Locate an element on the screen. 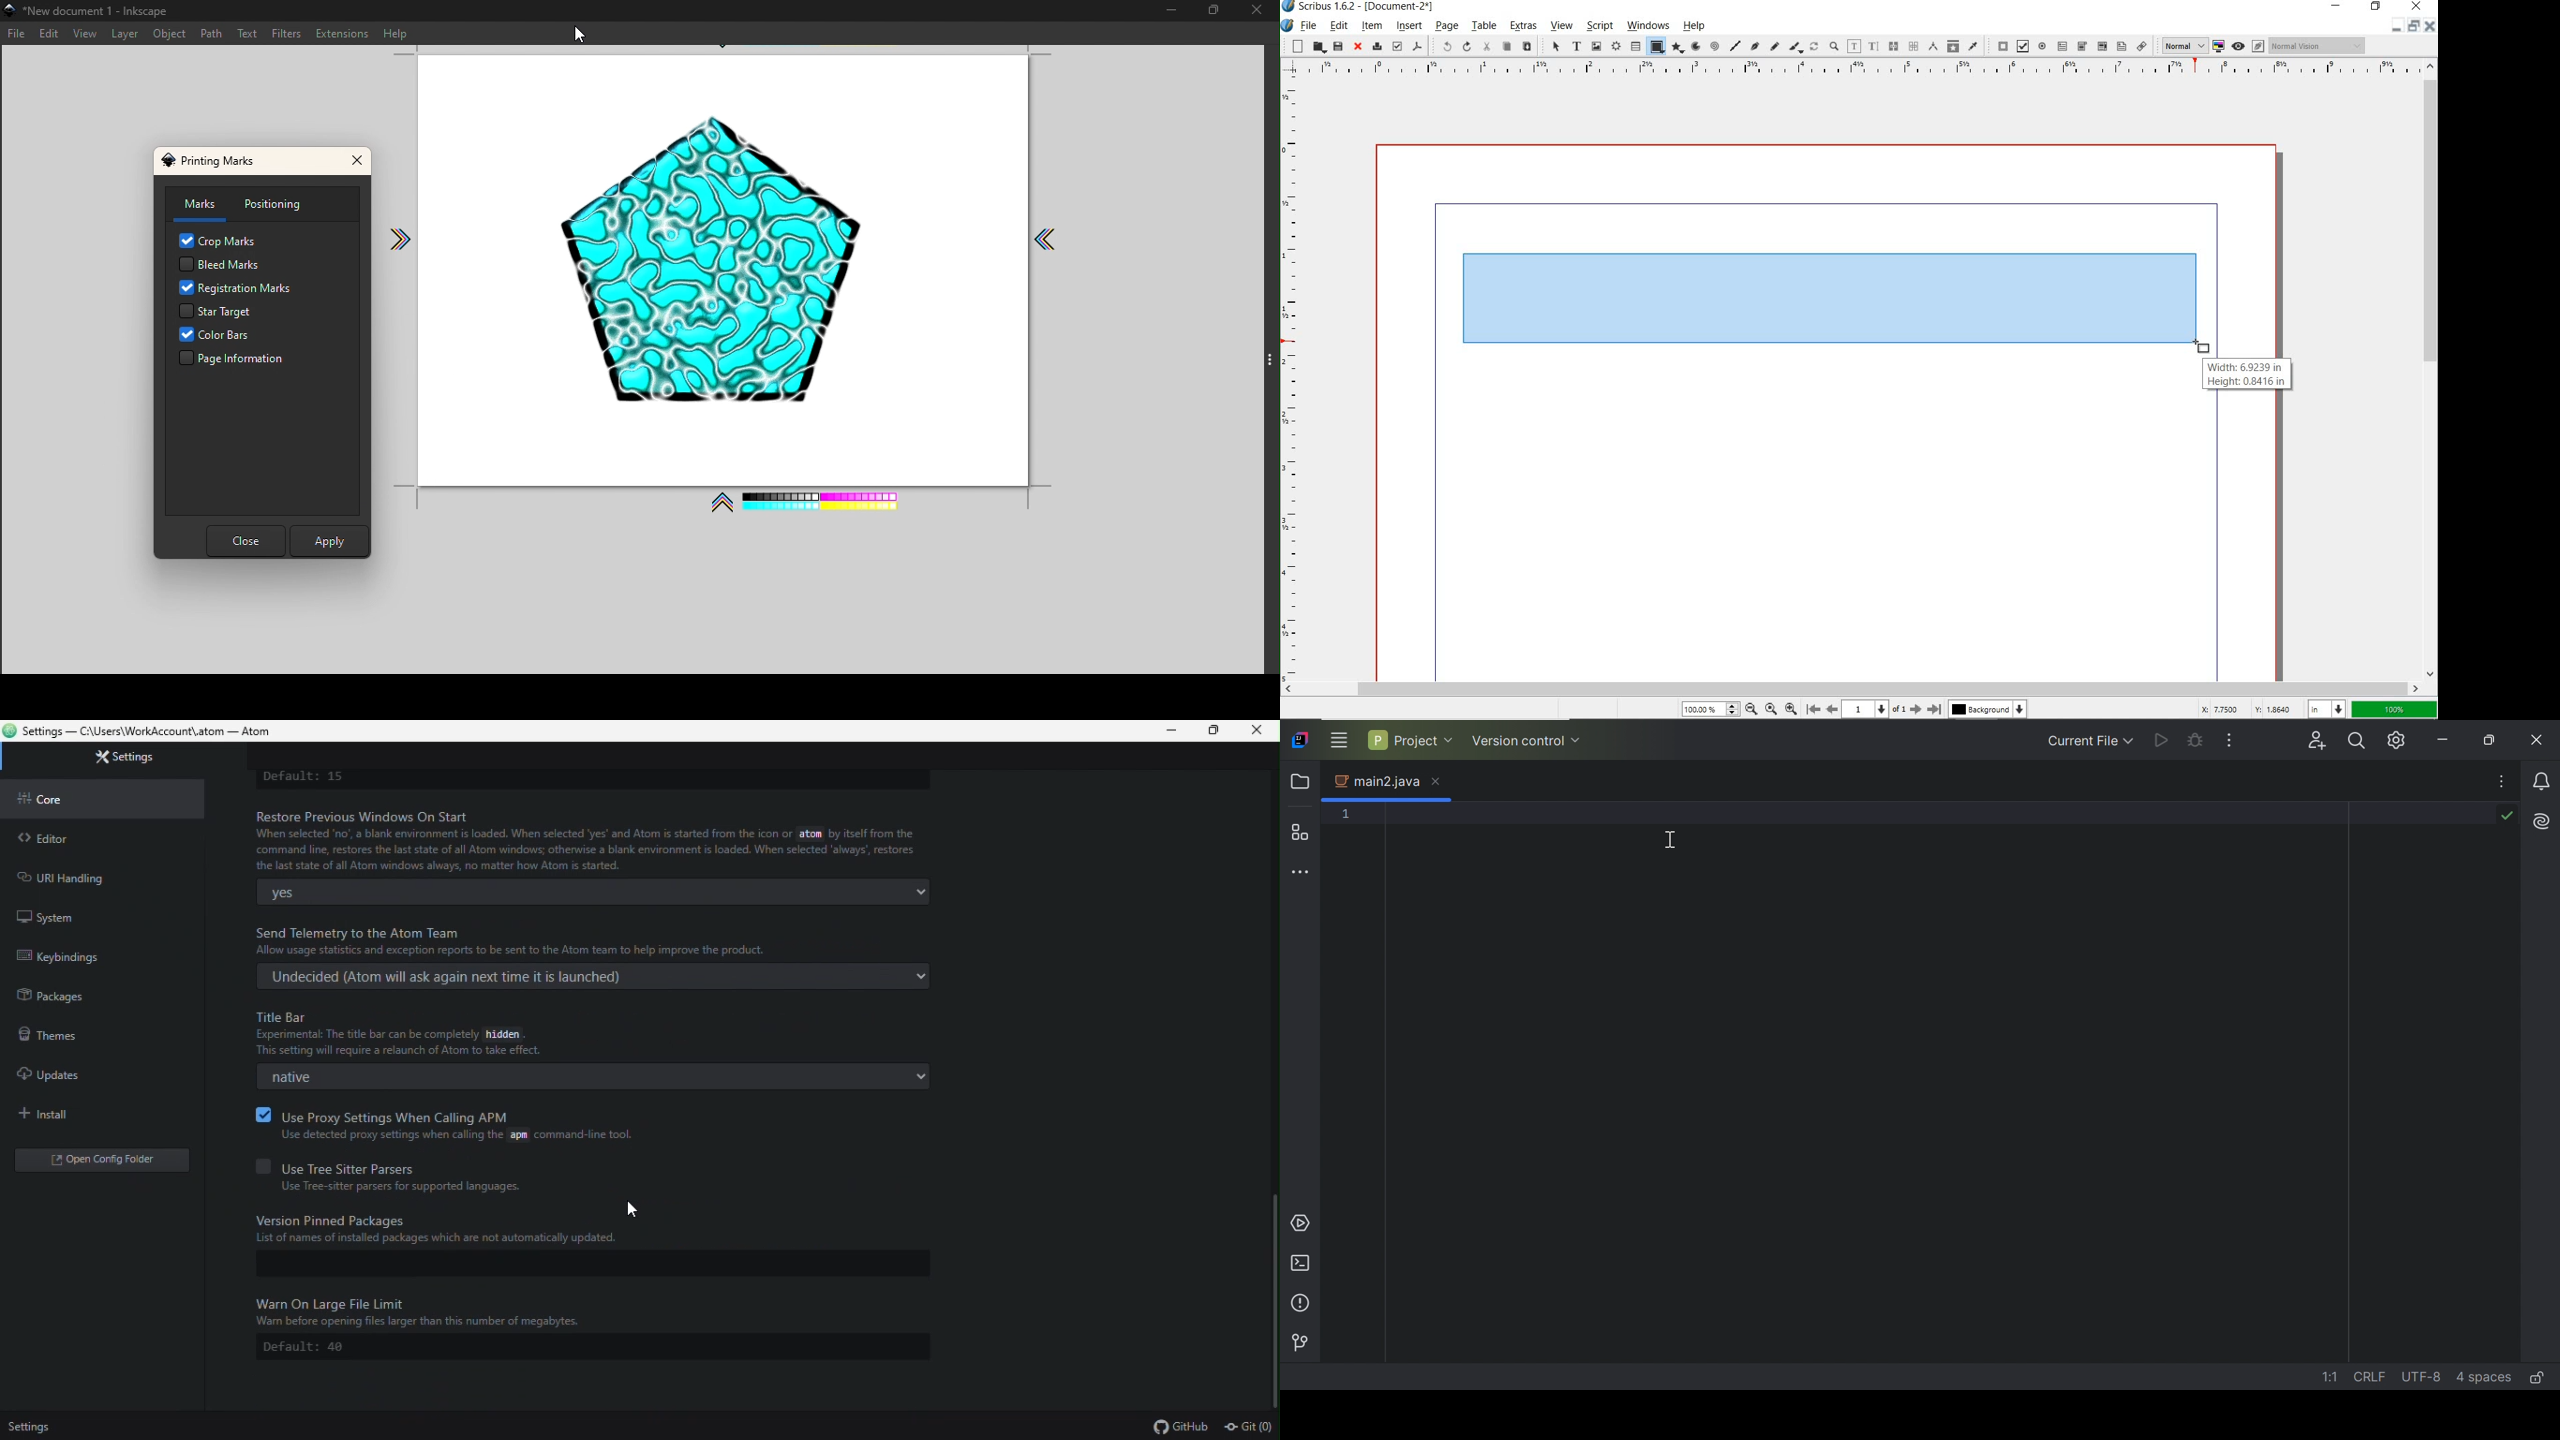  rotate item is located at coordinates (1814, 46).